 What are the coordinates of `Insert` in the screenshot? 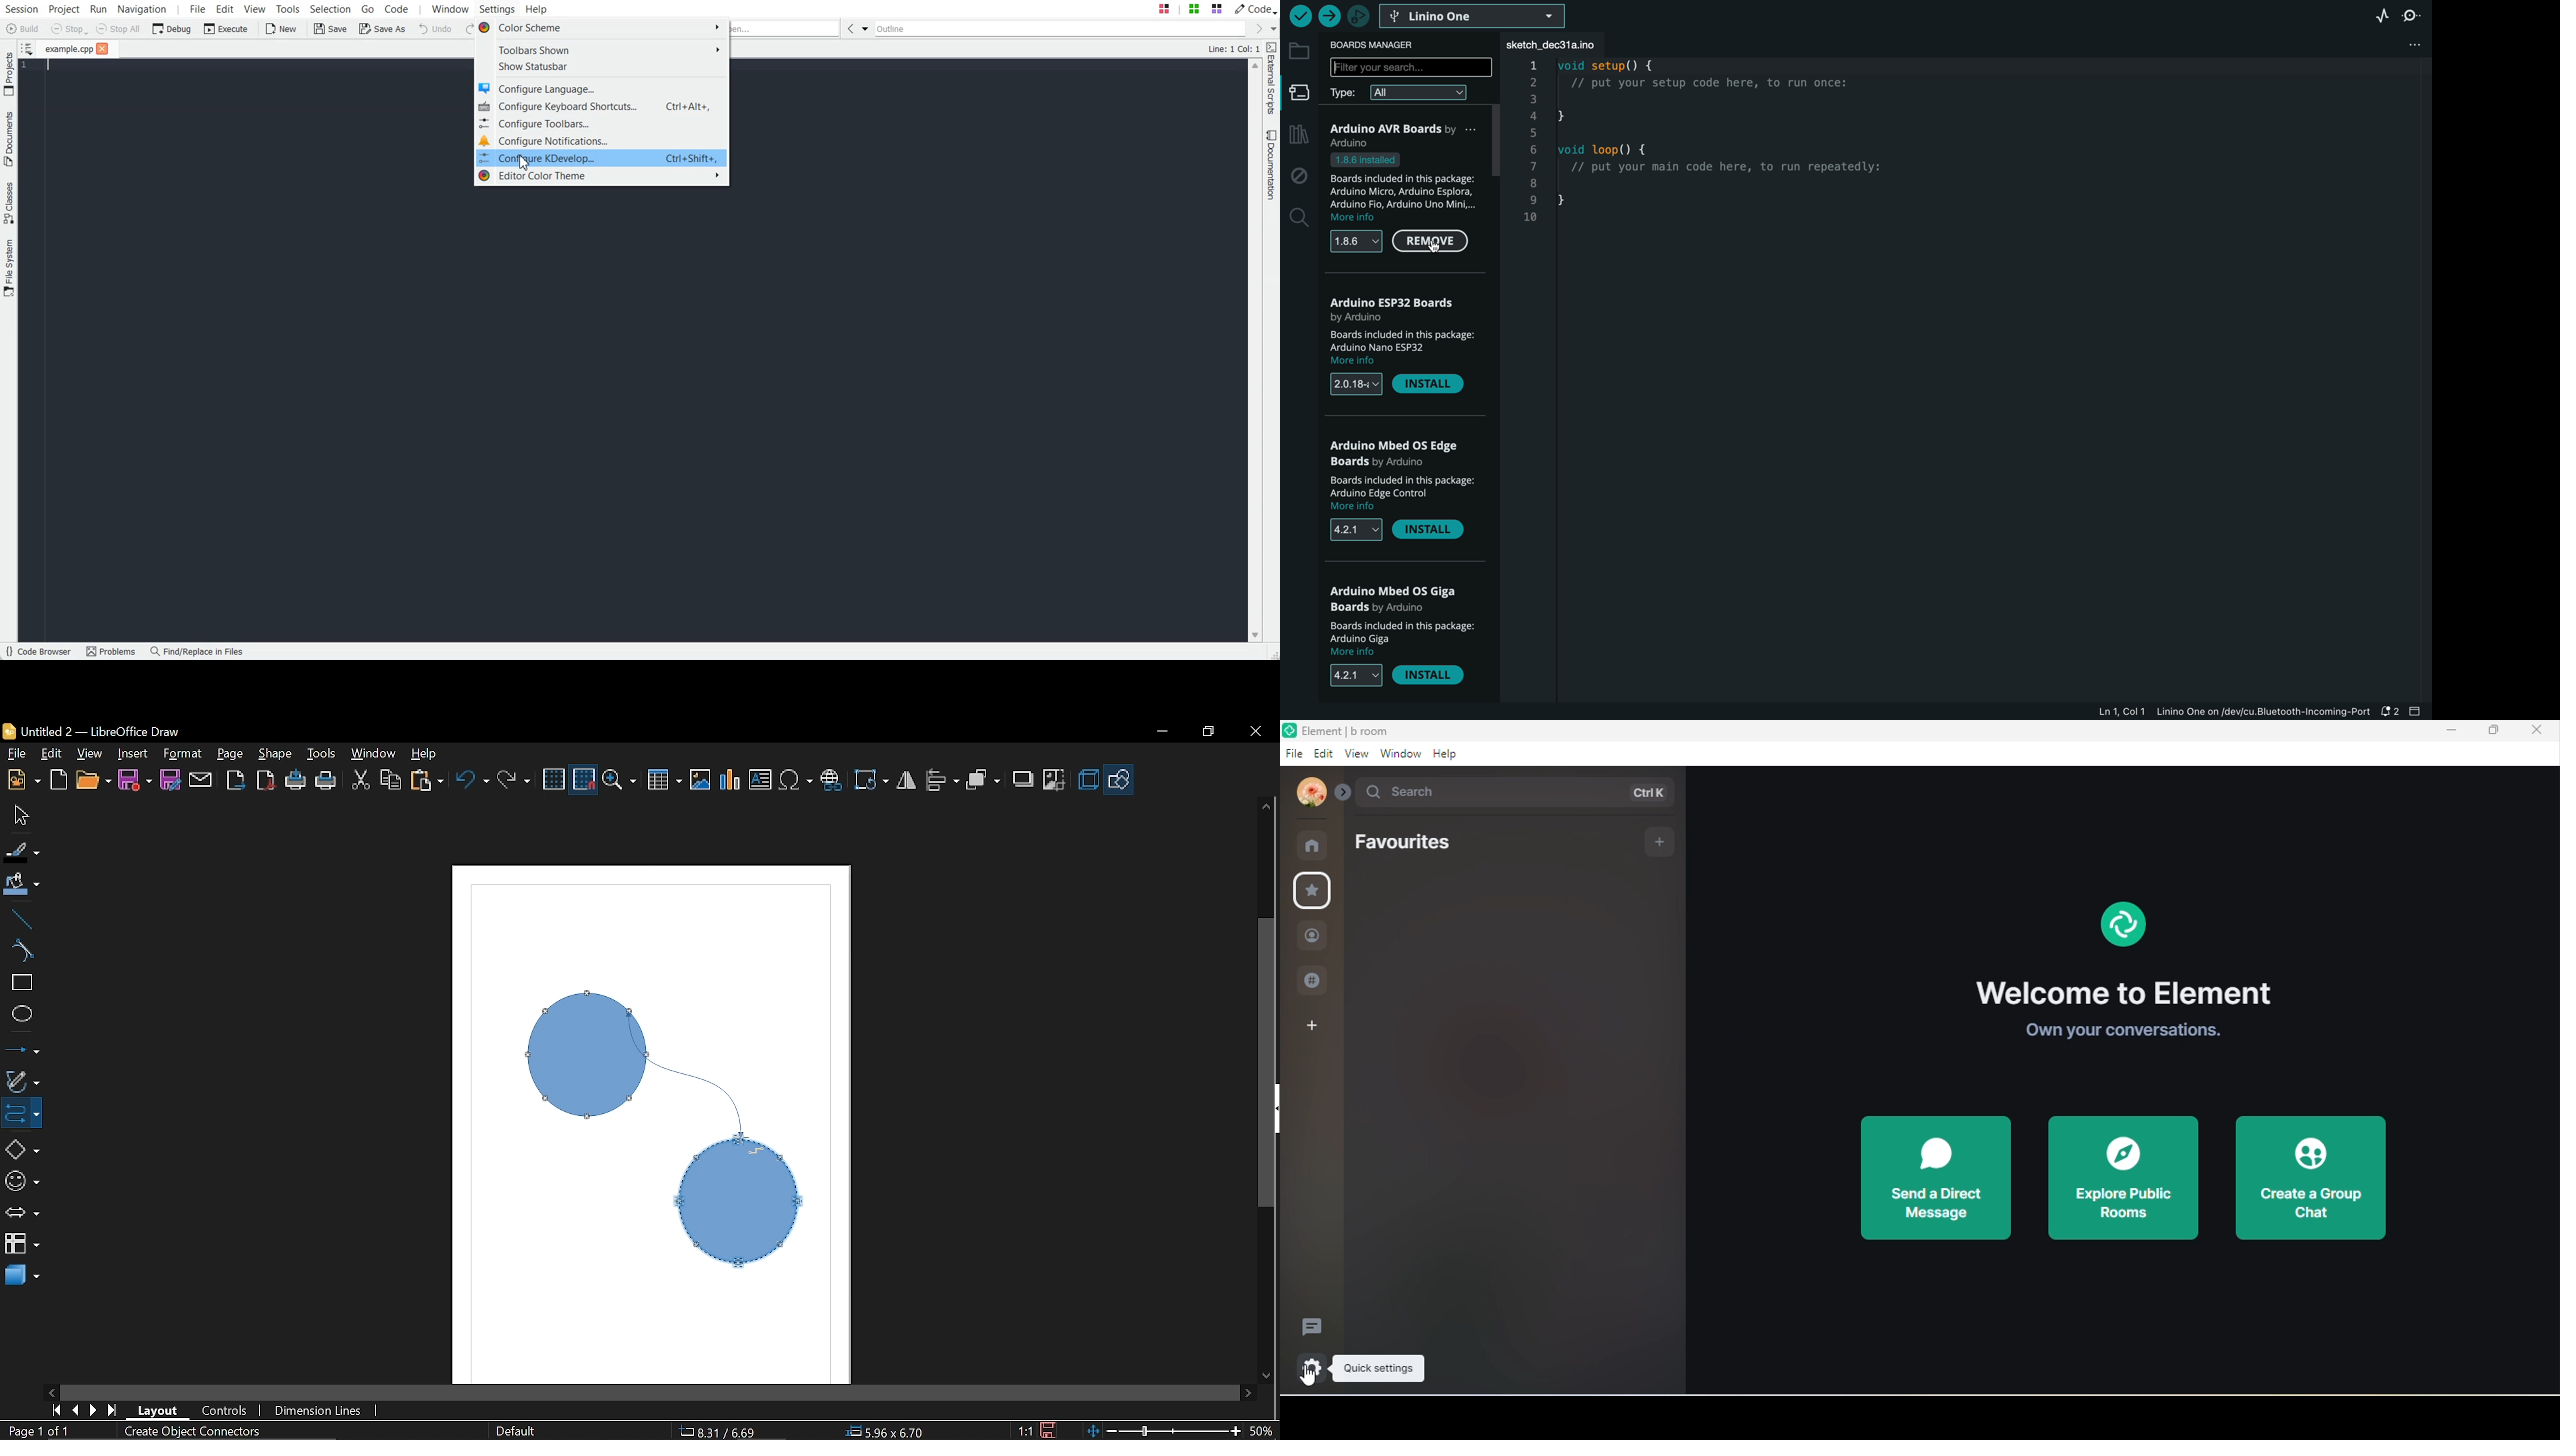 It's located at (131, 753).